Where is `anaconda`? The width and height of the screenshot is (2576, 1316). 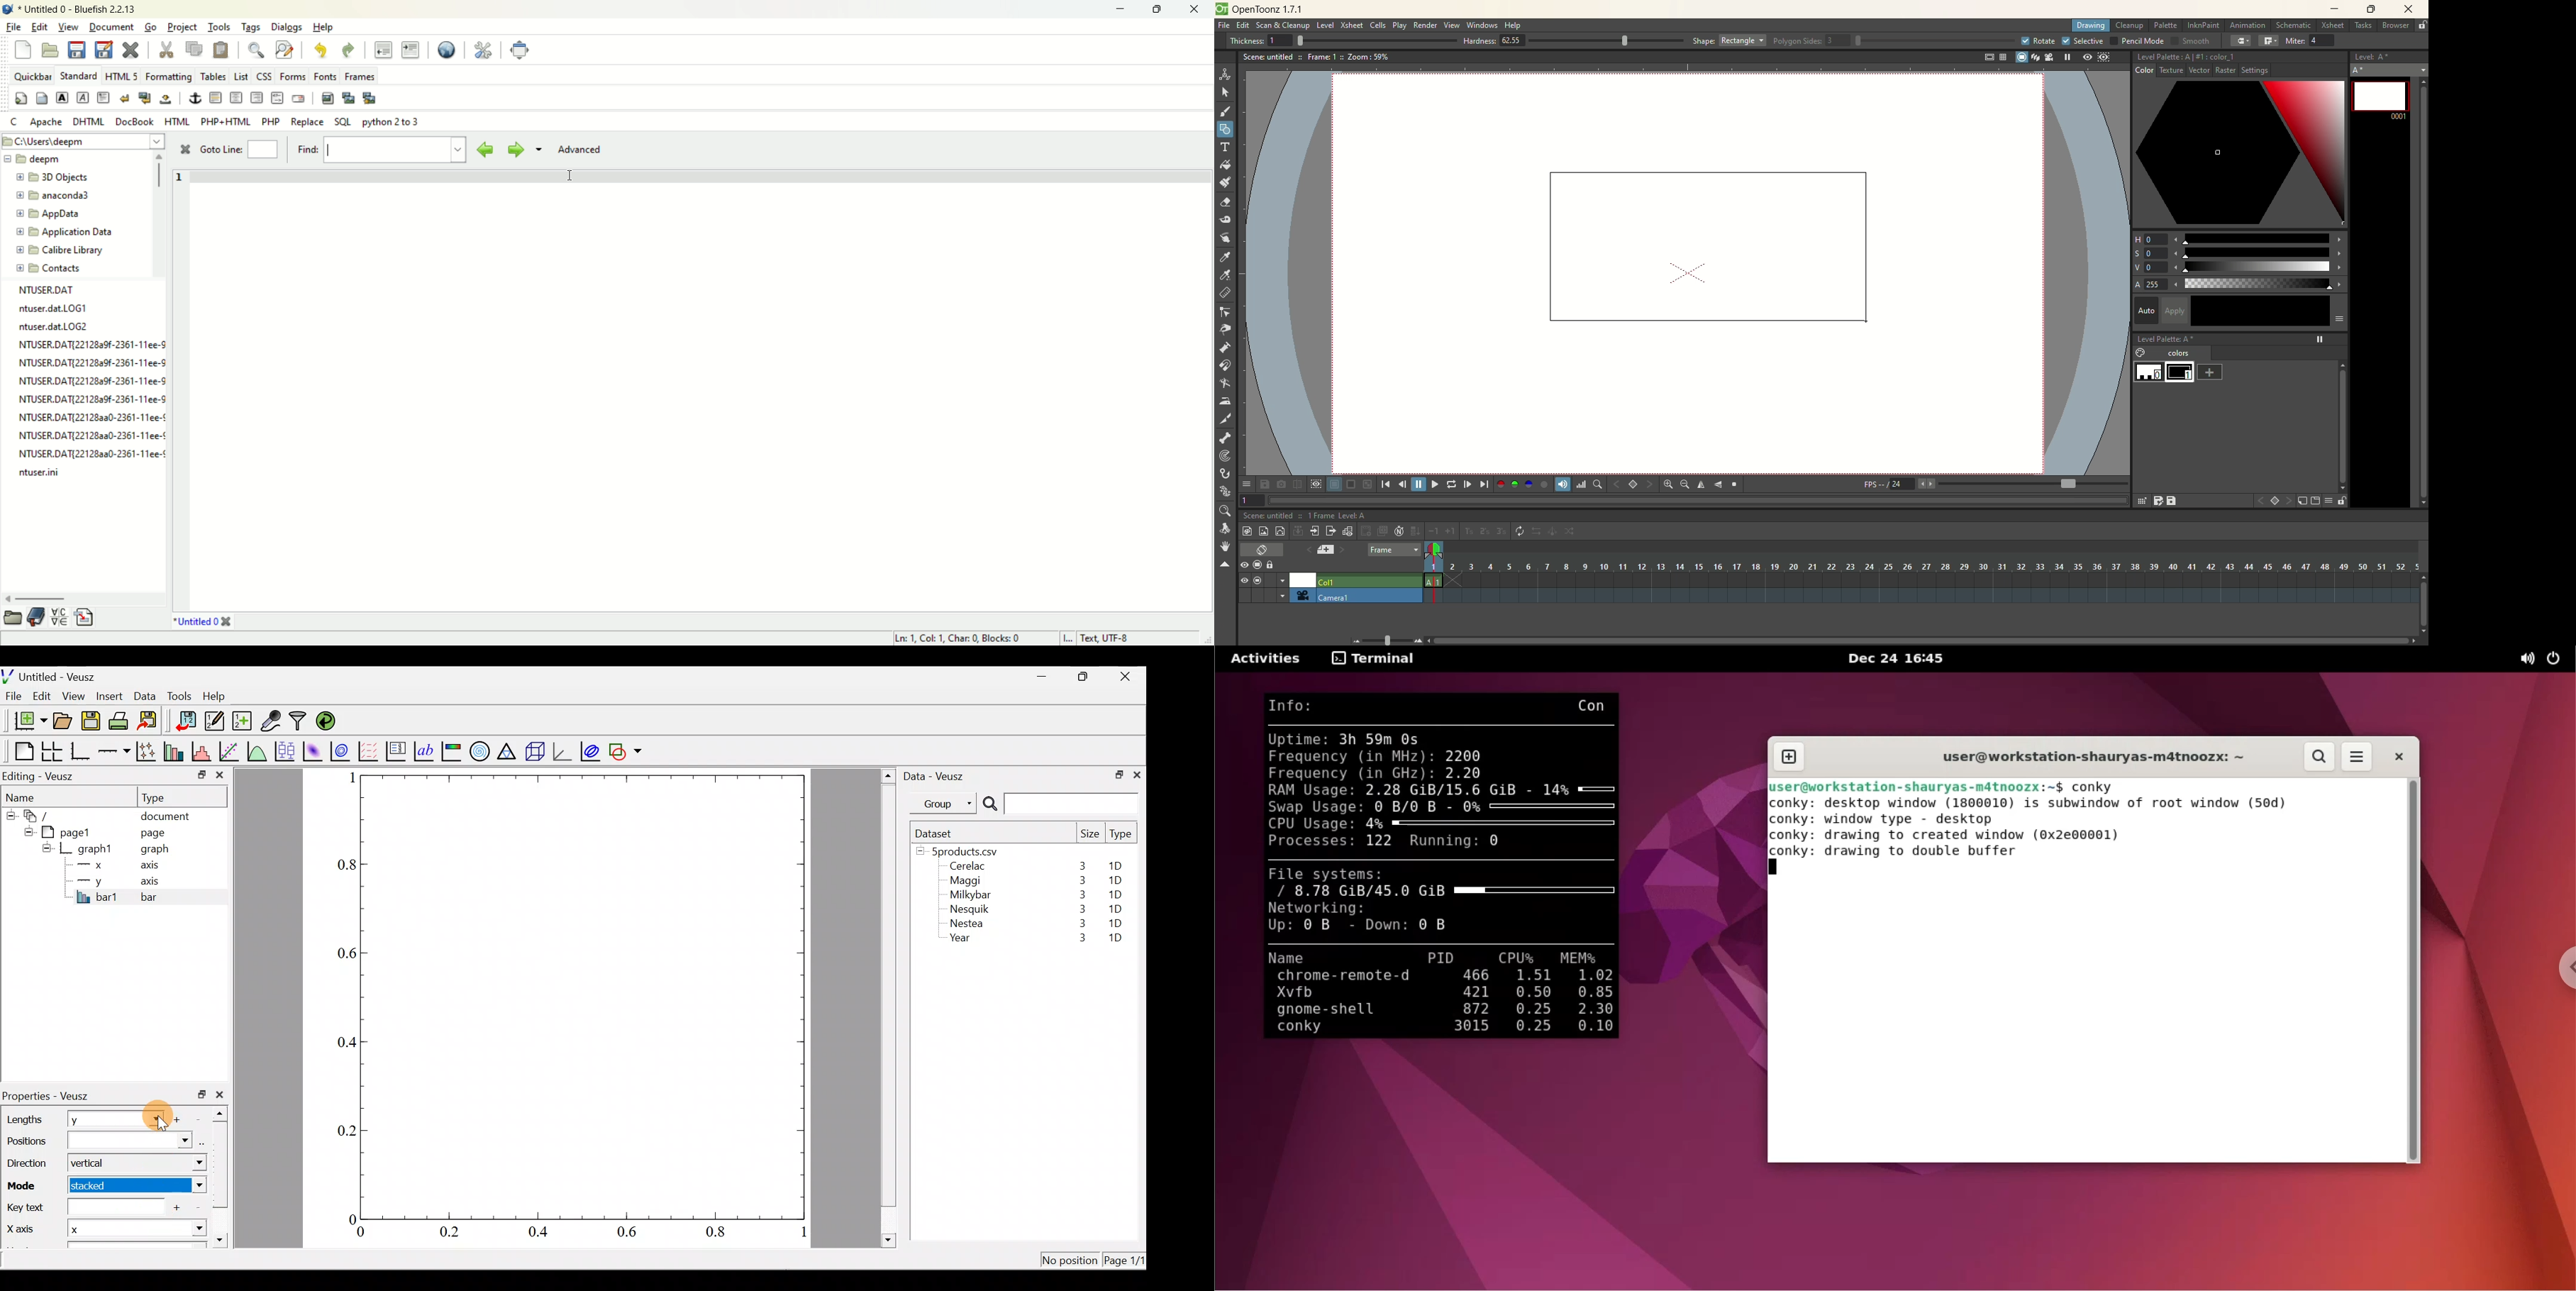 anaconda is located at coordinates (56, 196).